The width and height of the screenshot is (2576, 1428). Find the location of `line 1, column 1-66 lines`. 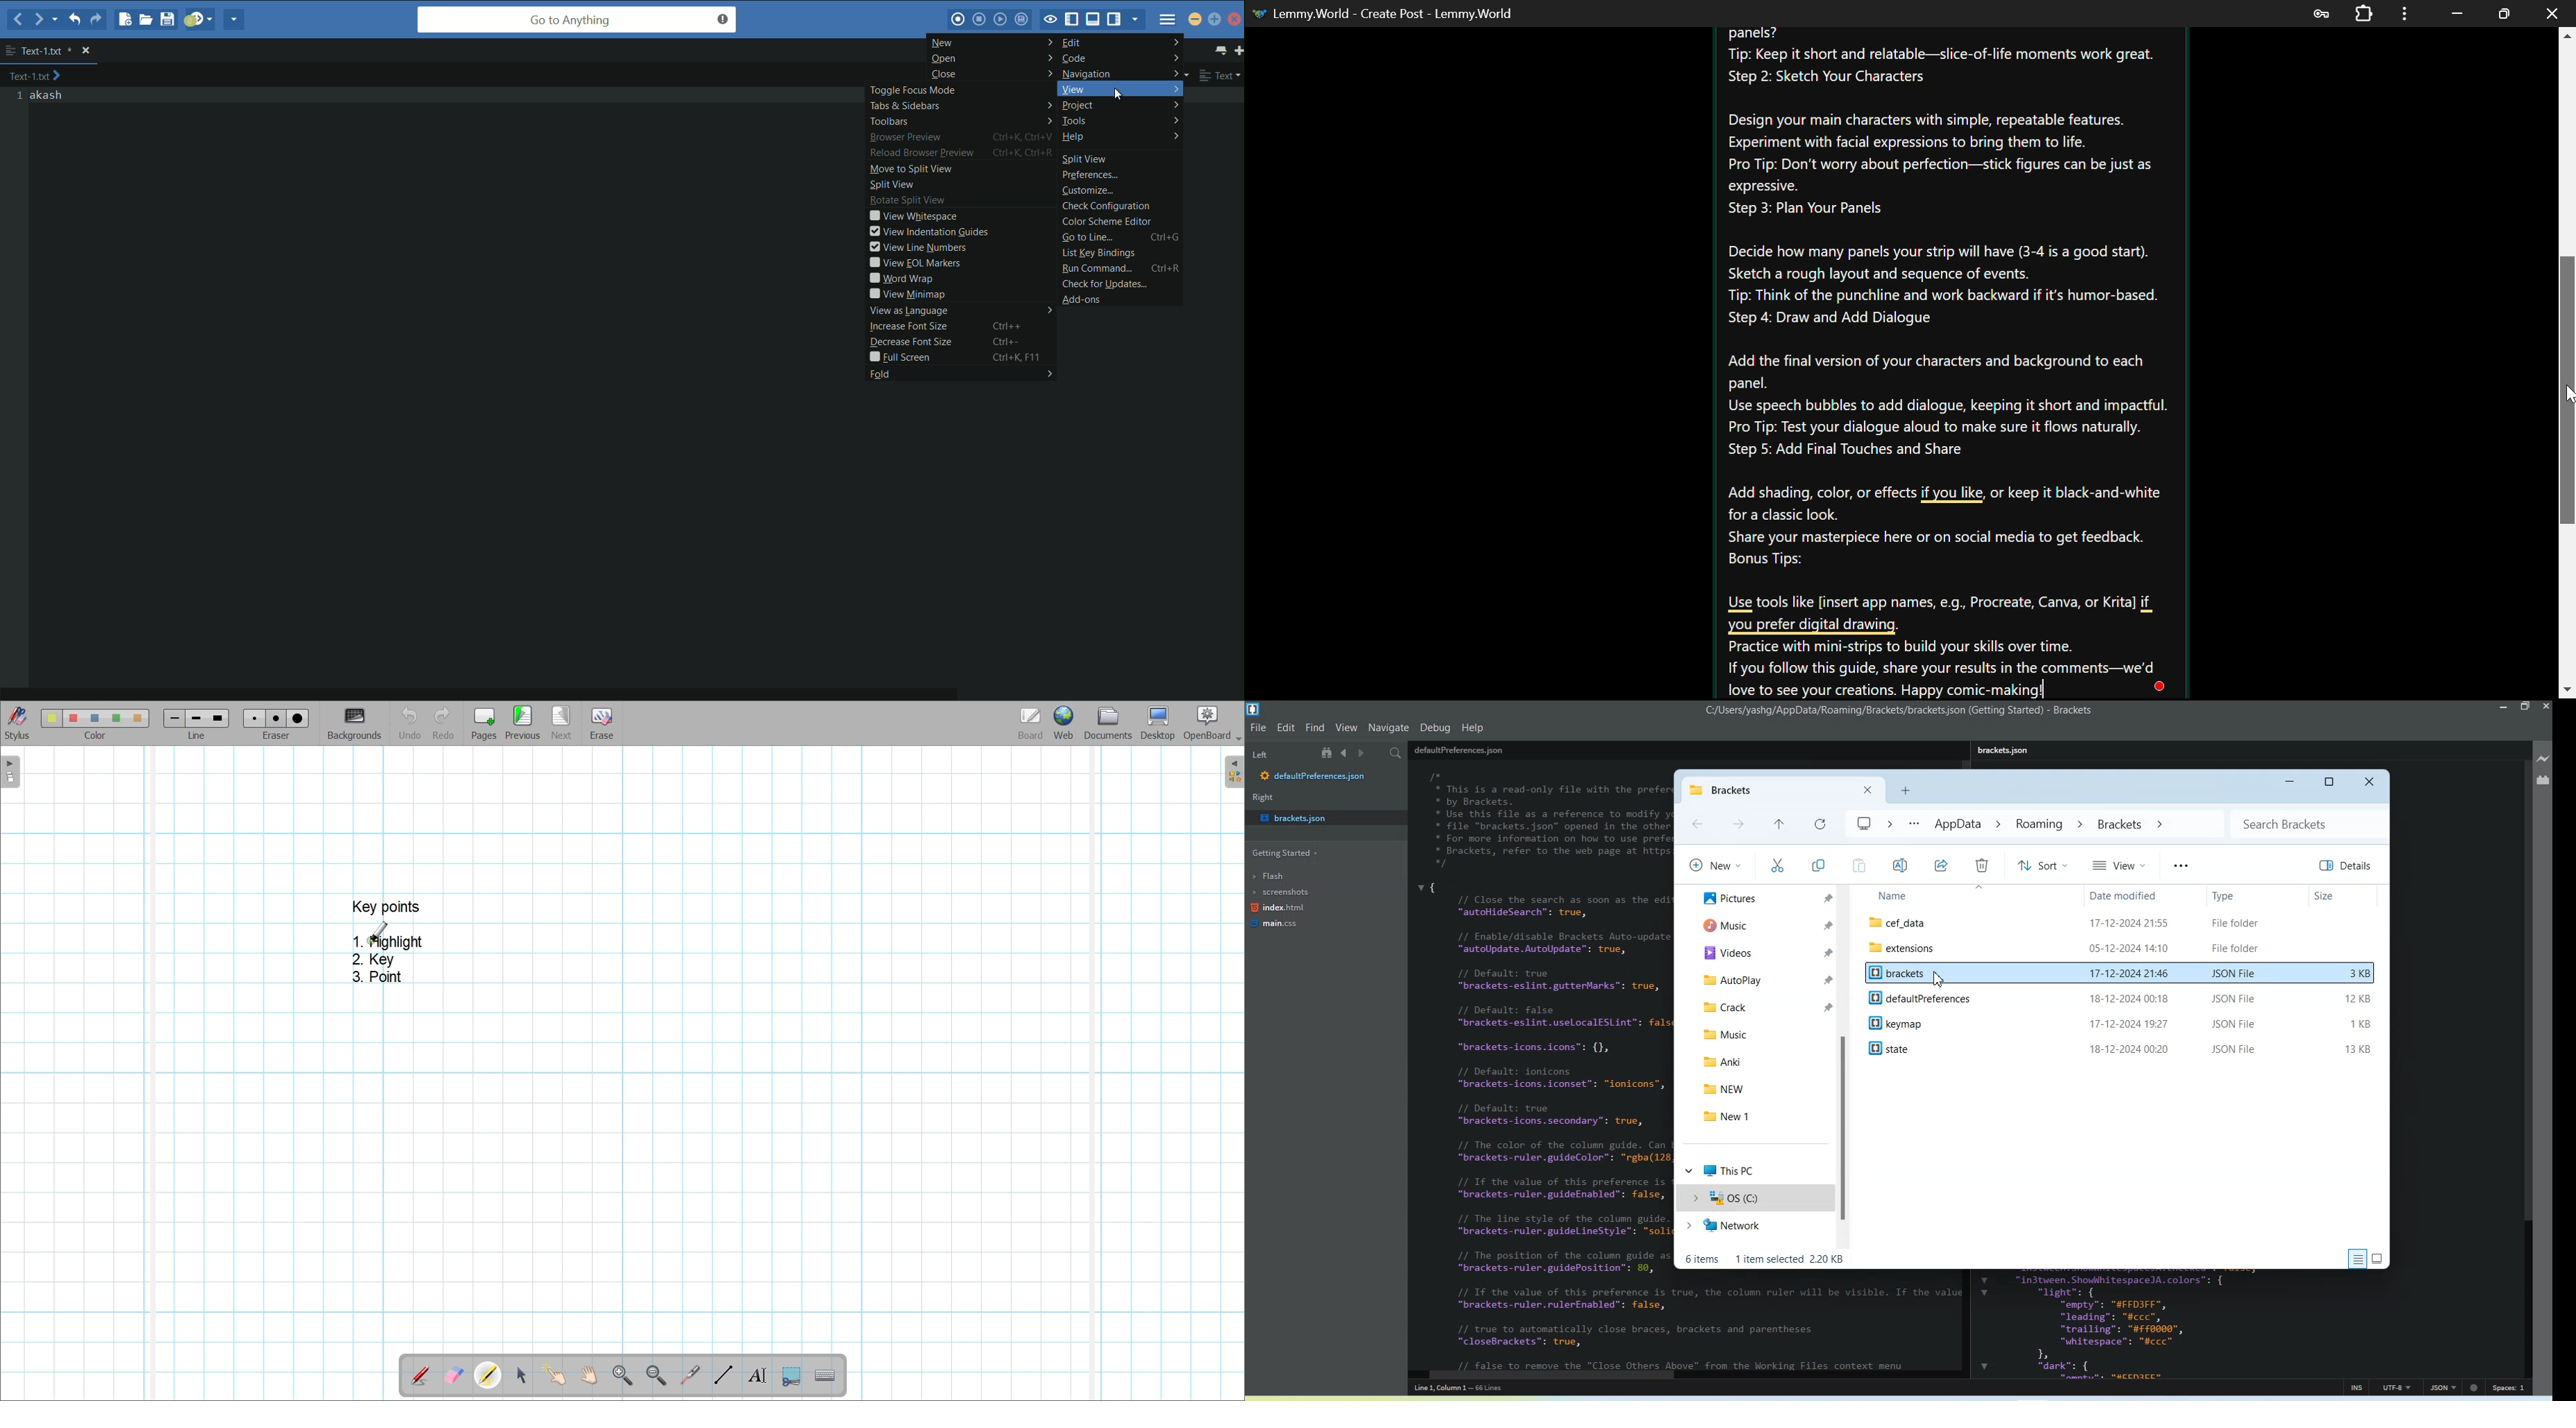

line 1, column 1-66 lines is located at coordinates (1474, 1389).